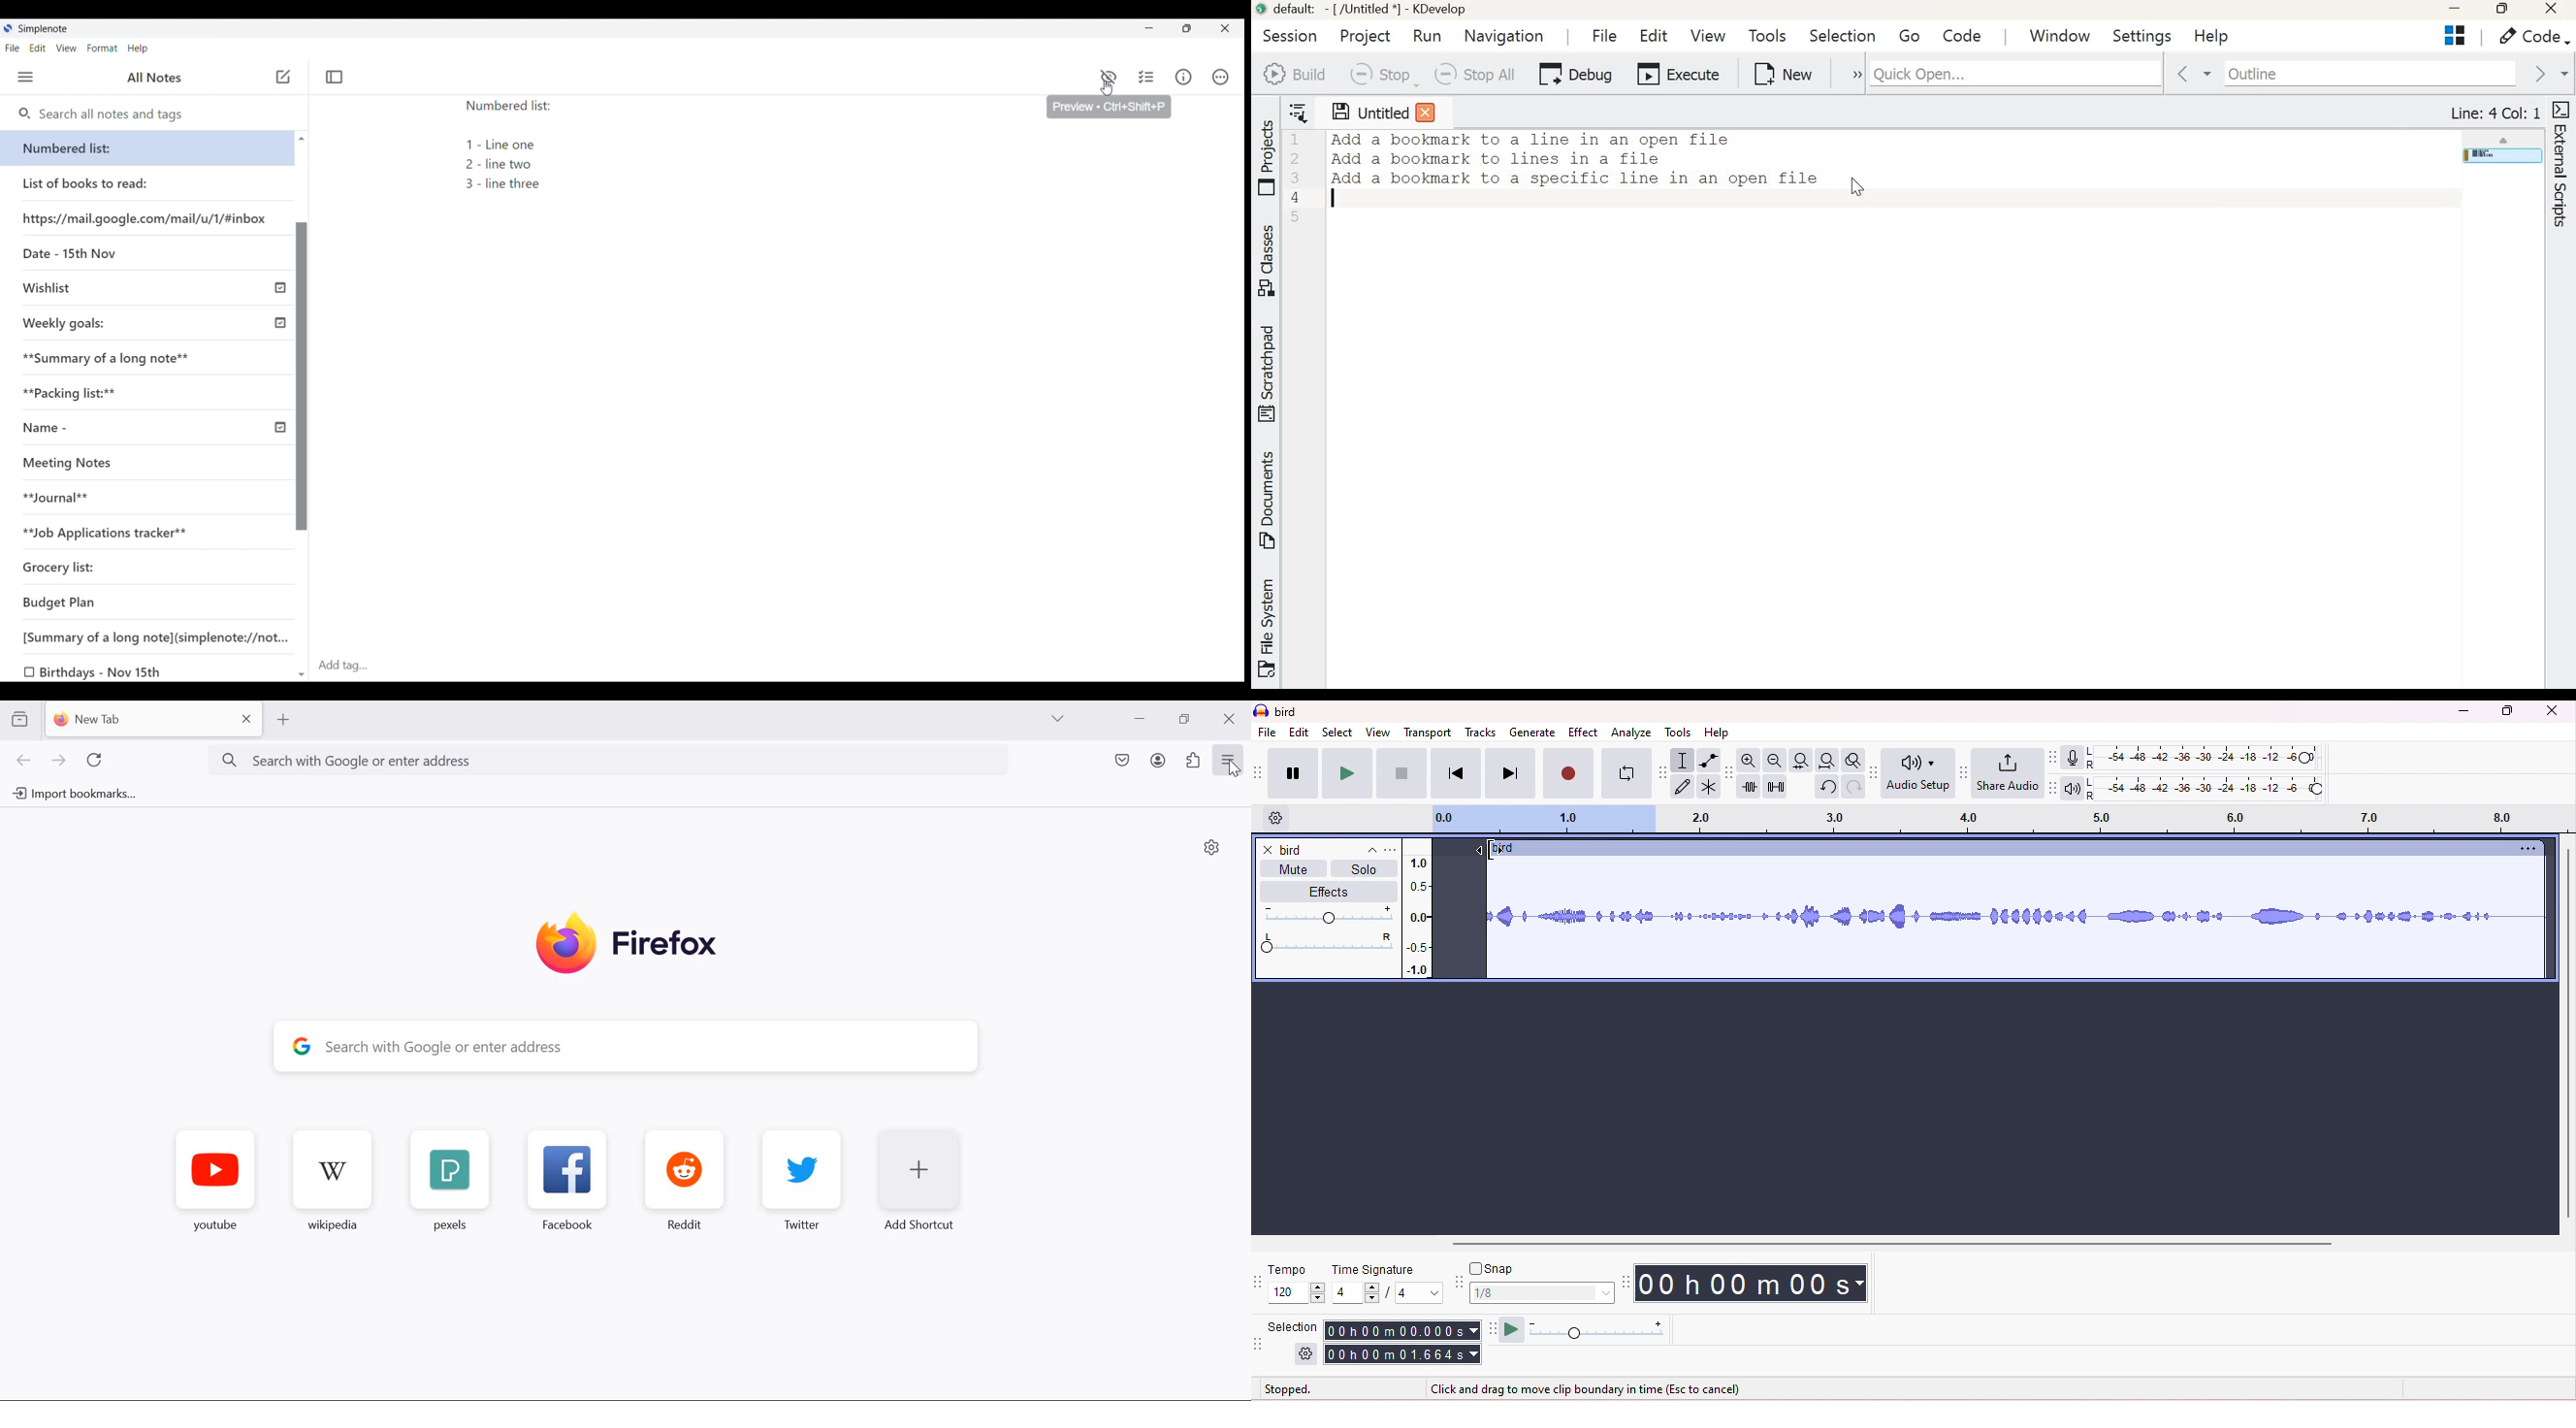 The image size is (2576, 1428). Describe the element at coordinates (1624, 775) in the screenshot. I see `loop` at that location.